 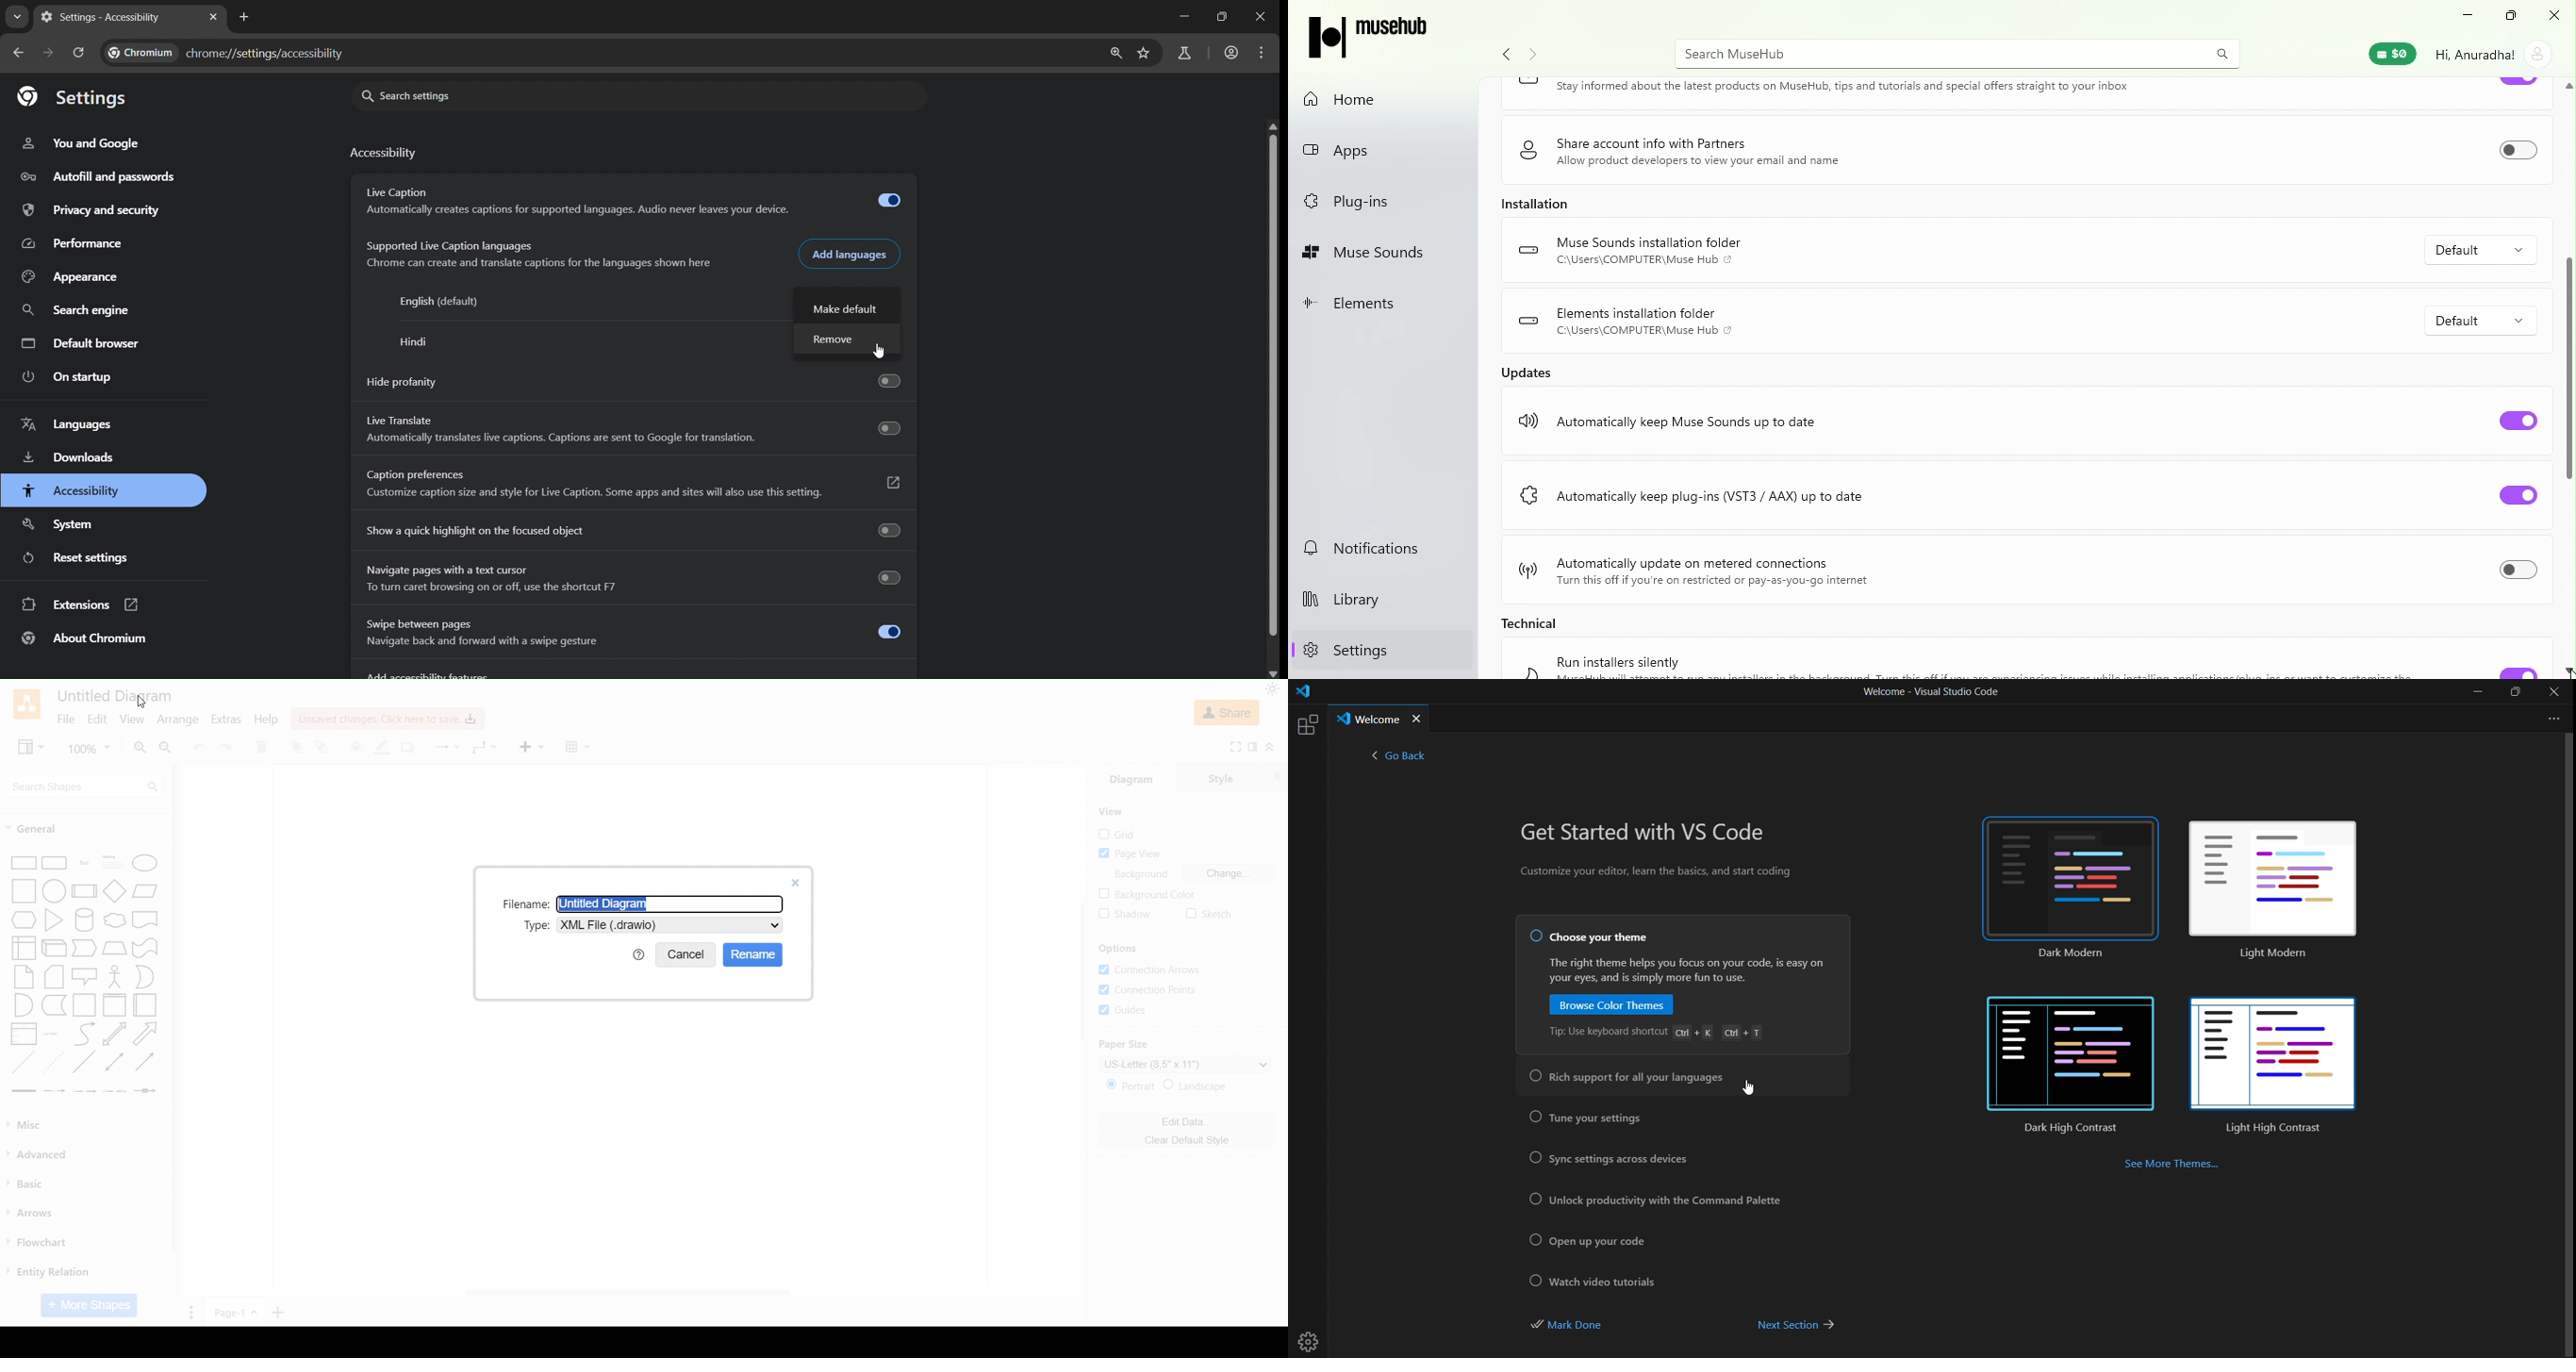 I want to click on logo, so click(x=1528, y=149).